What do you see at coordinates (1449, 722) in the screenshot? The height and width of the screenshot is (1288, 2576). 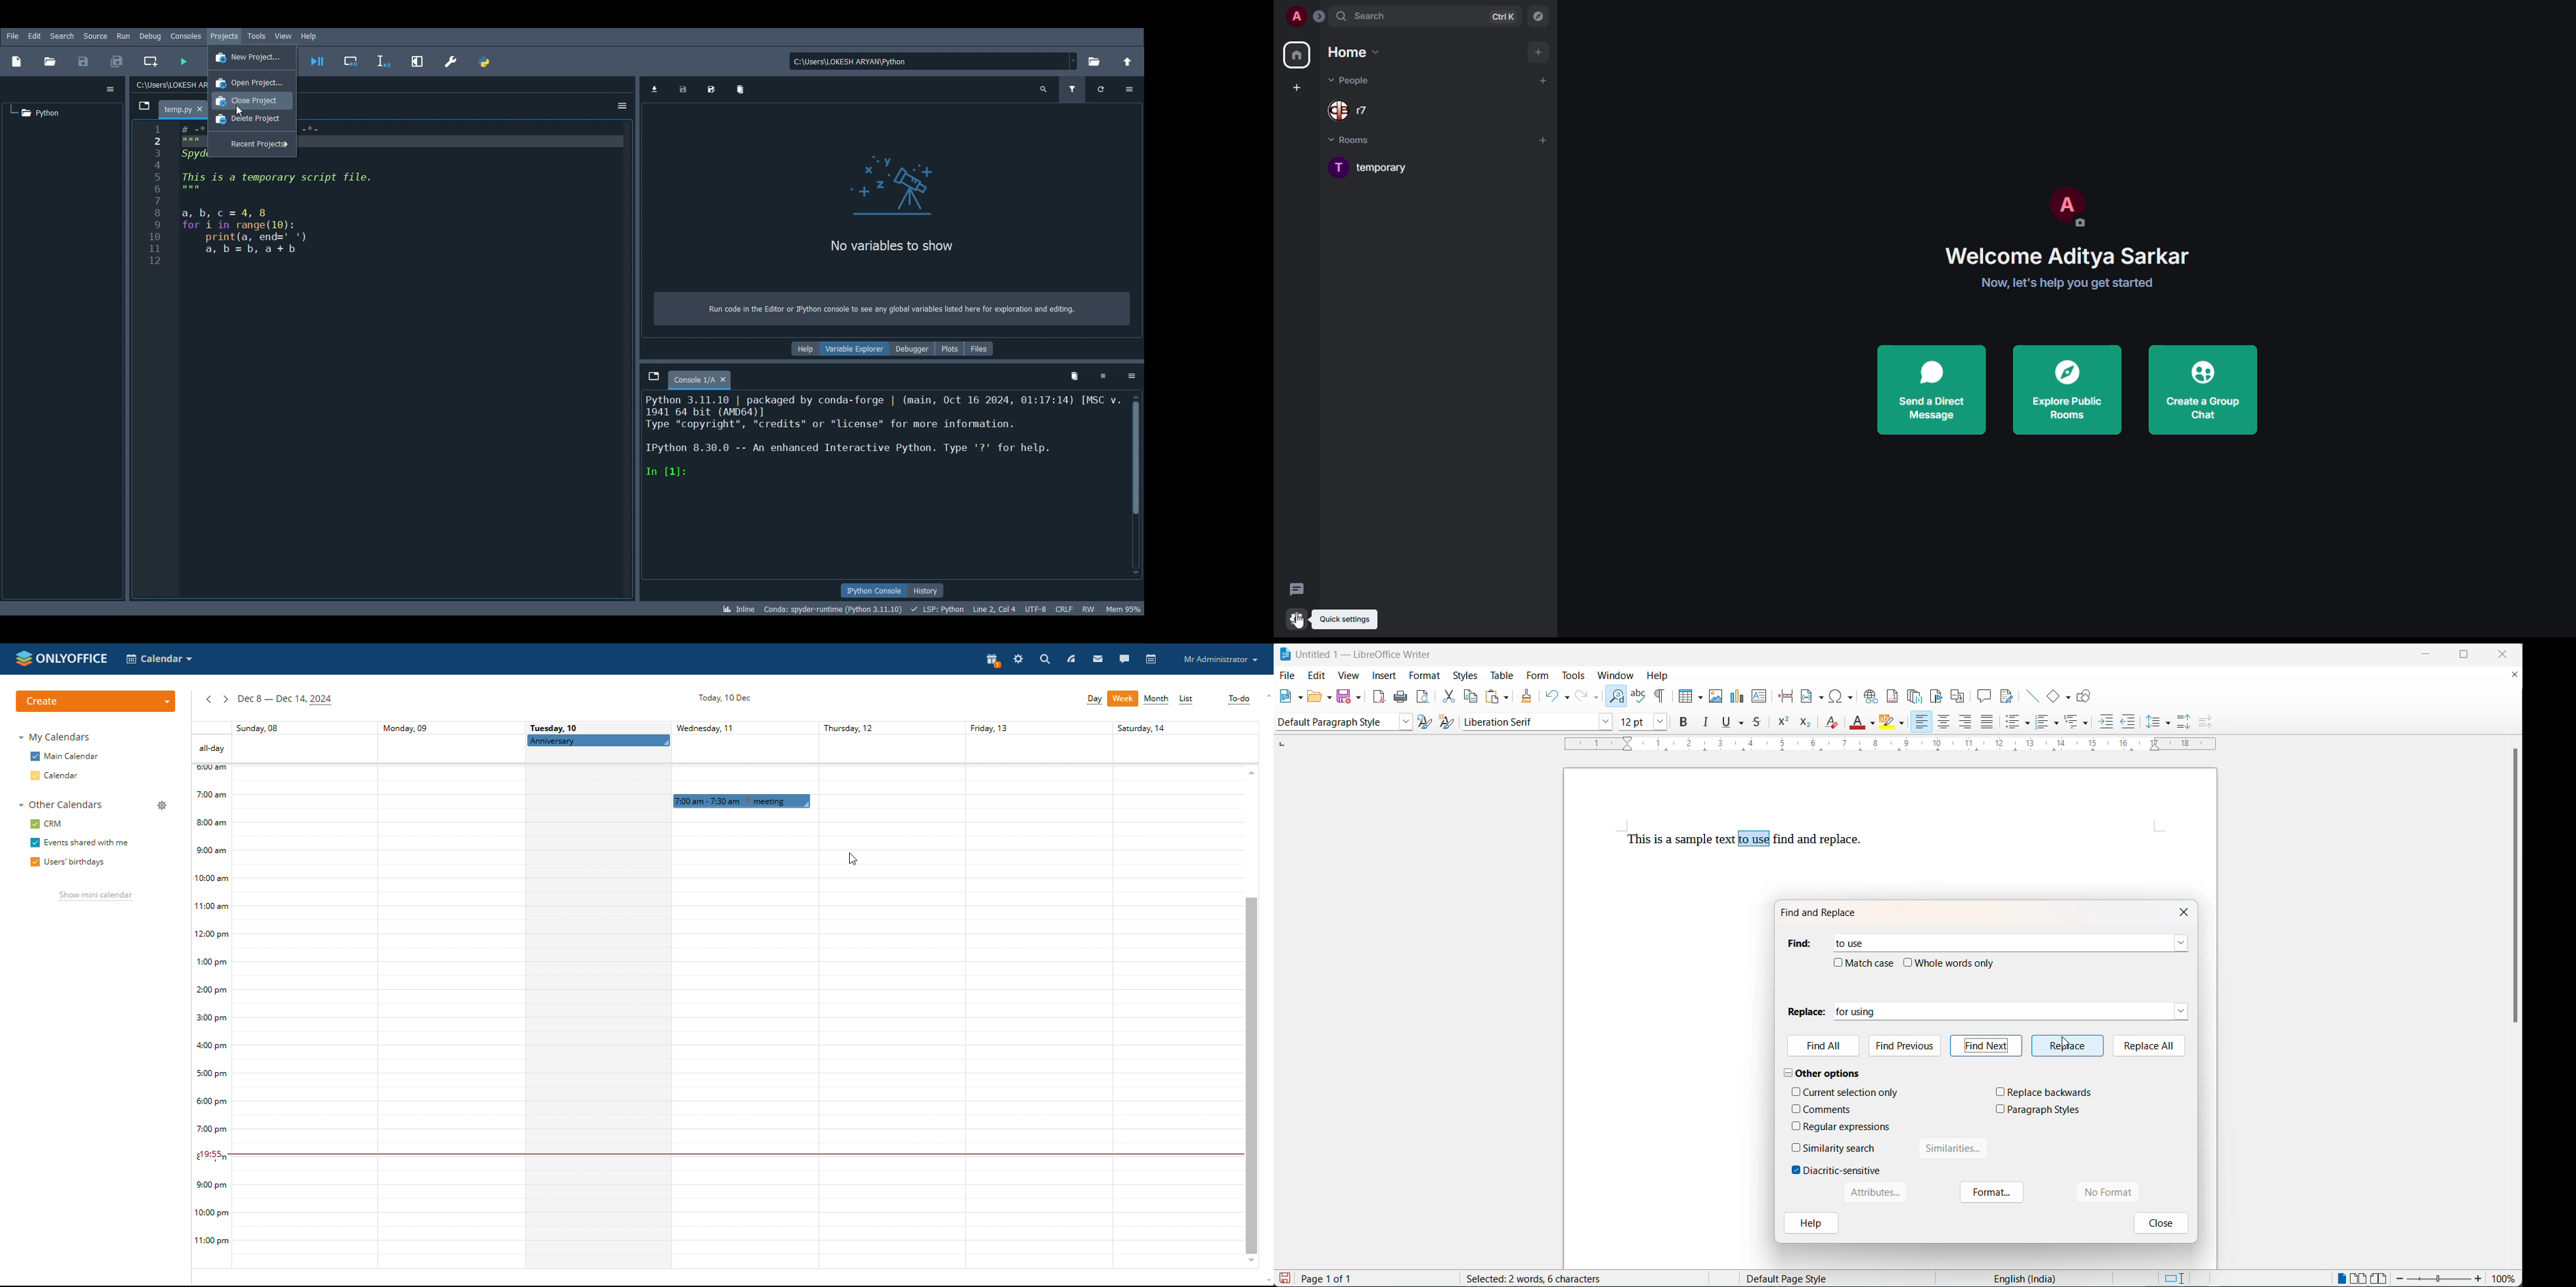 I see `create new style with selection` at bounding box center [1449, 722].